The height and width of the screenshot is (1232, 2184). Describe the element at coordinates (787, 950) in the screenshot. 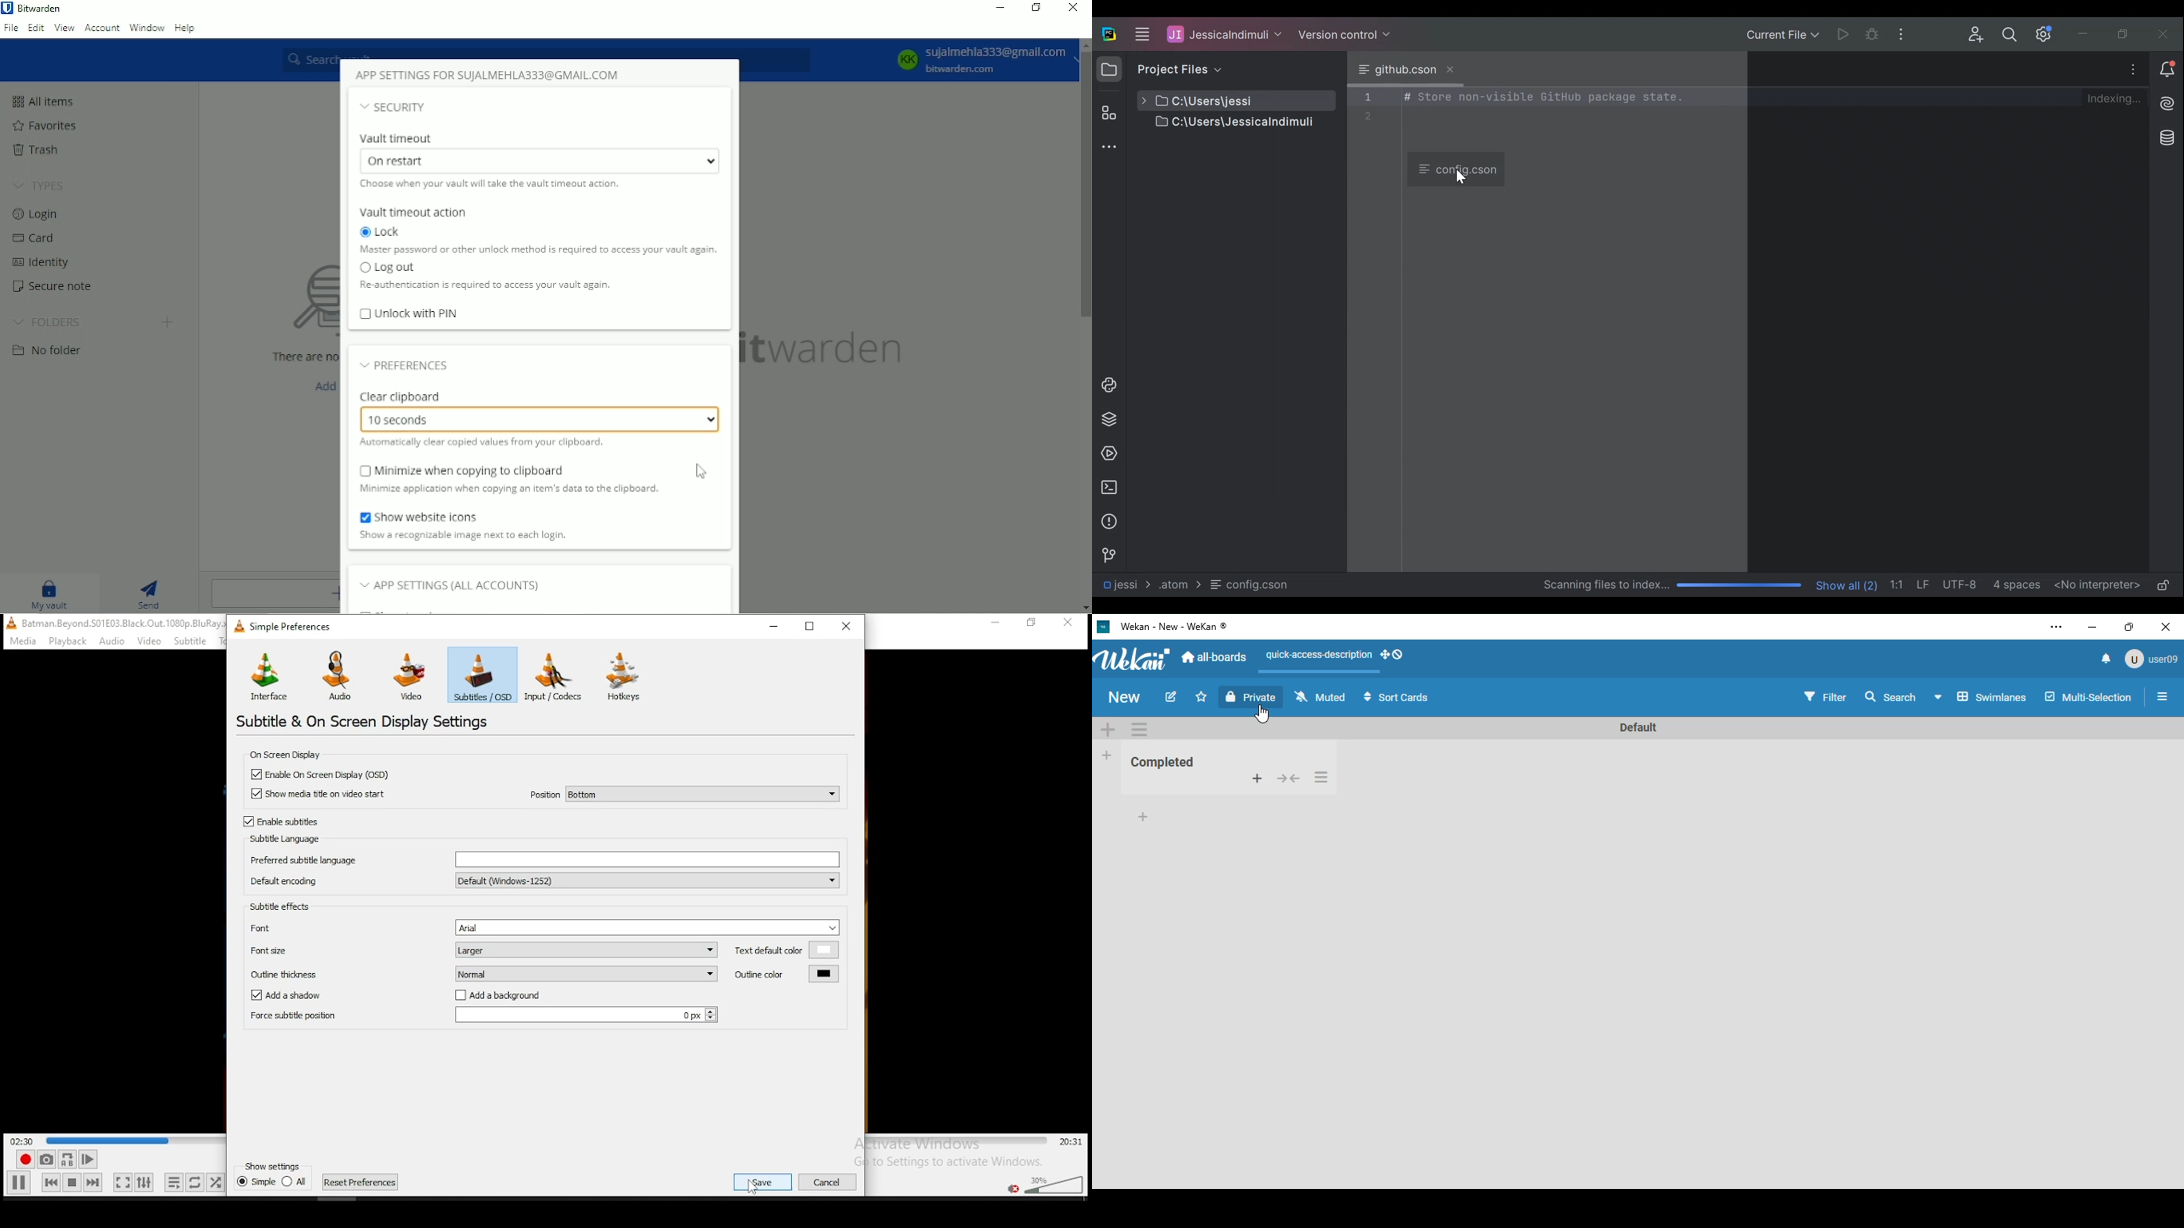

I see `text default color` at that location.